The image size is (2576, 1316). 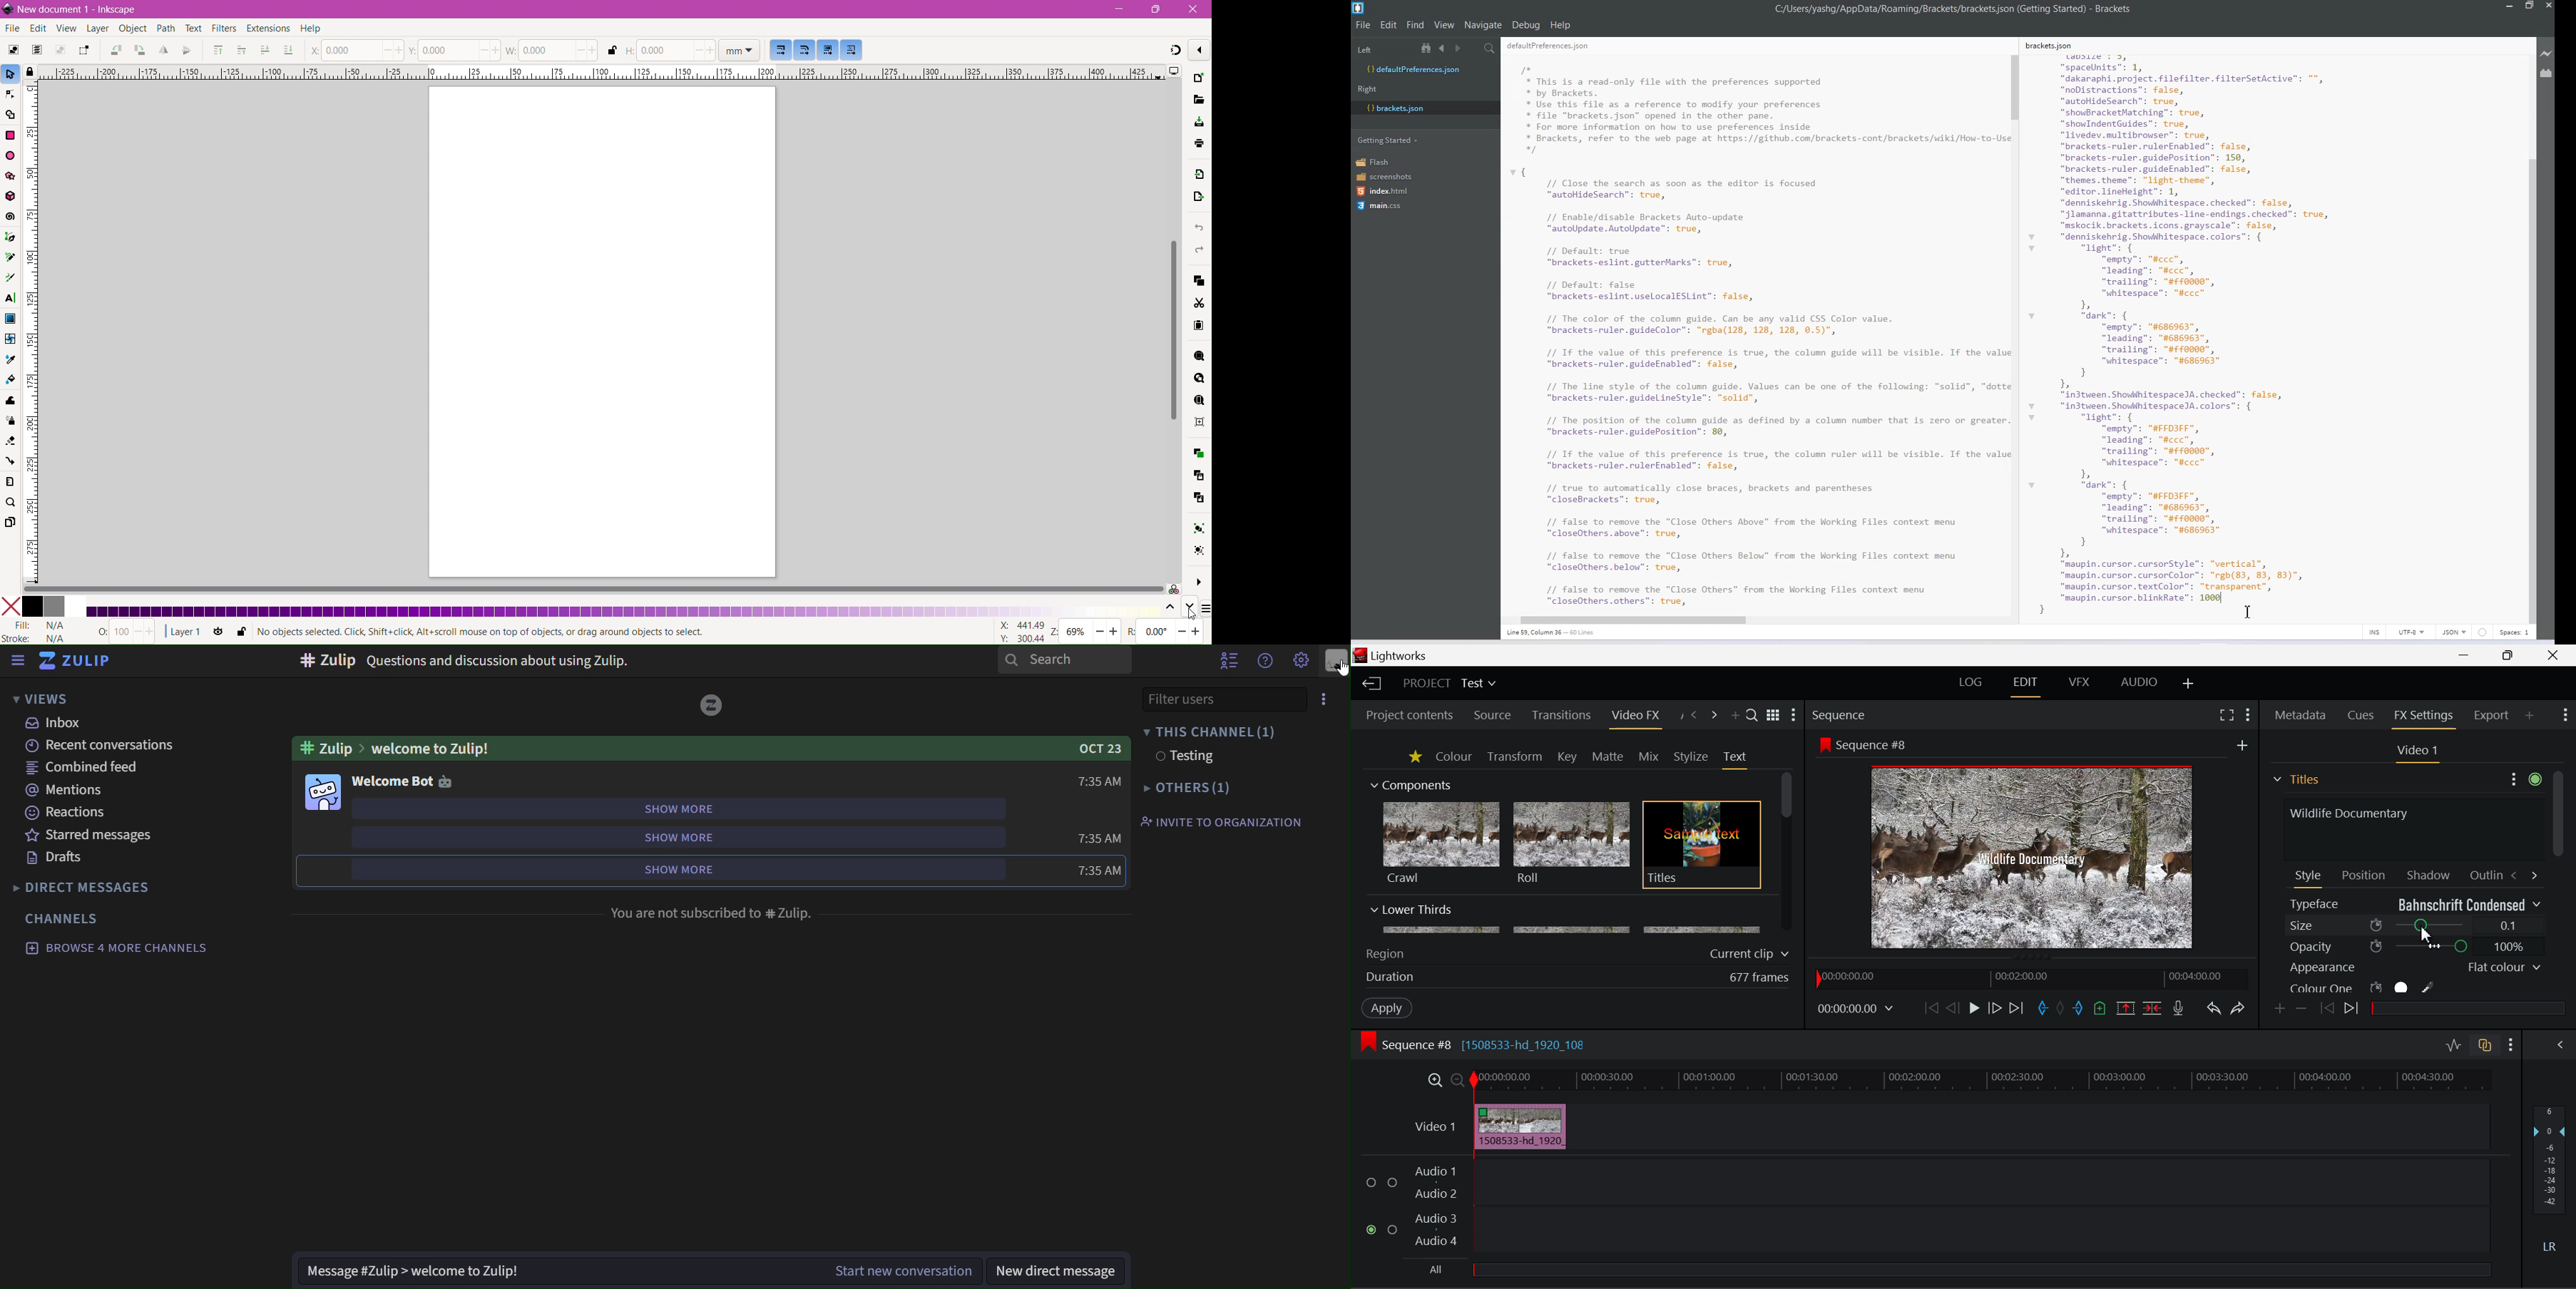 What do you see at coordinates (1441, 843) in the screenshot?
I see `Crawl` at bounding box center [1441, 843].